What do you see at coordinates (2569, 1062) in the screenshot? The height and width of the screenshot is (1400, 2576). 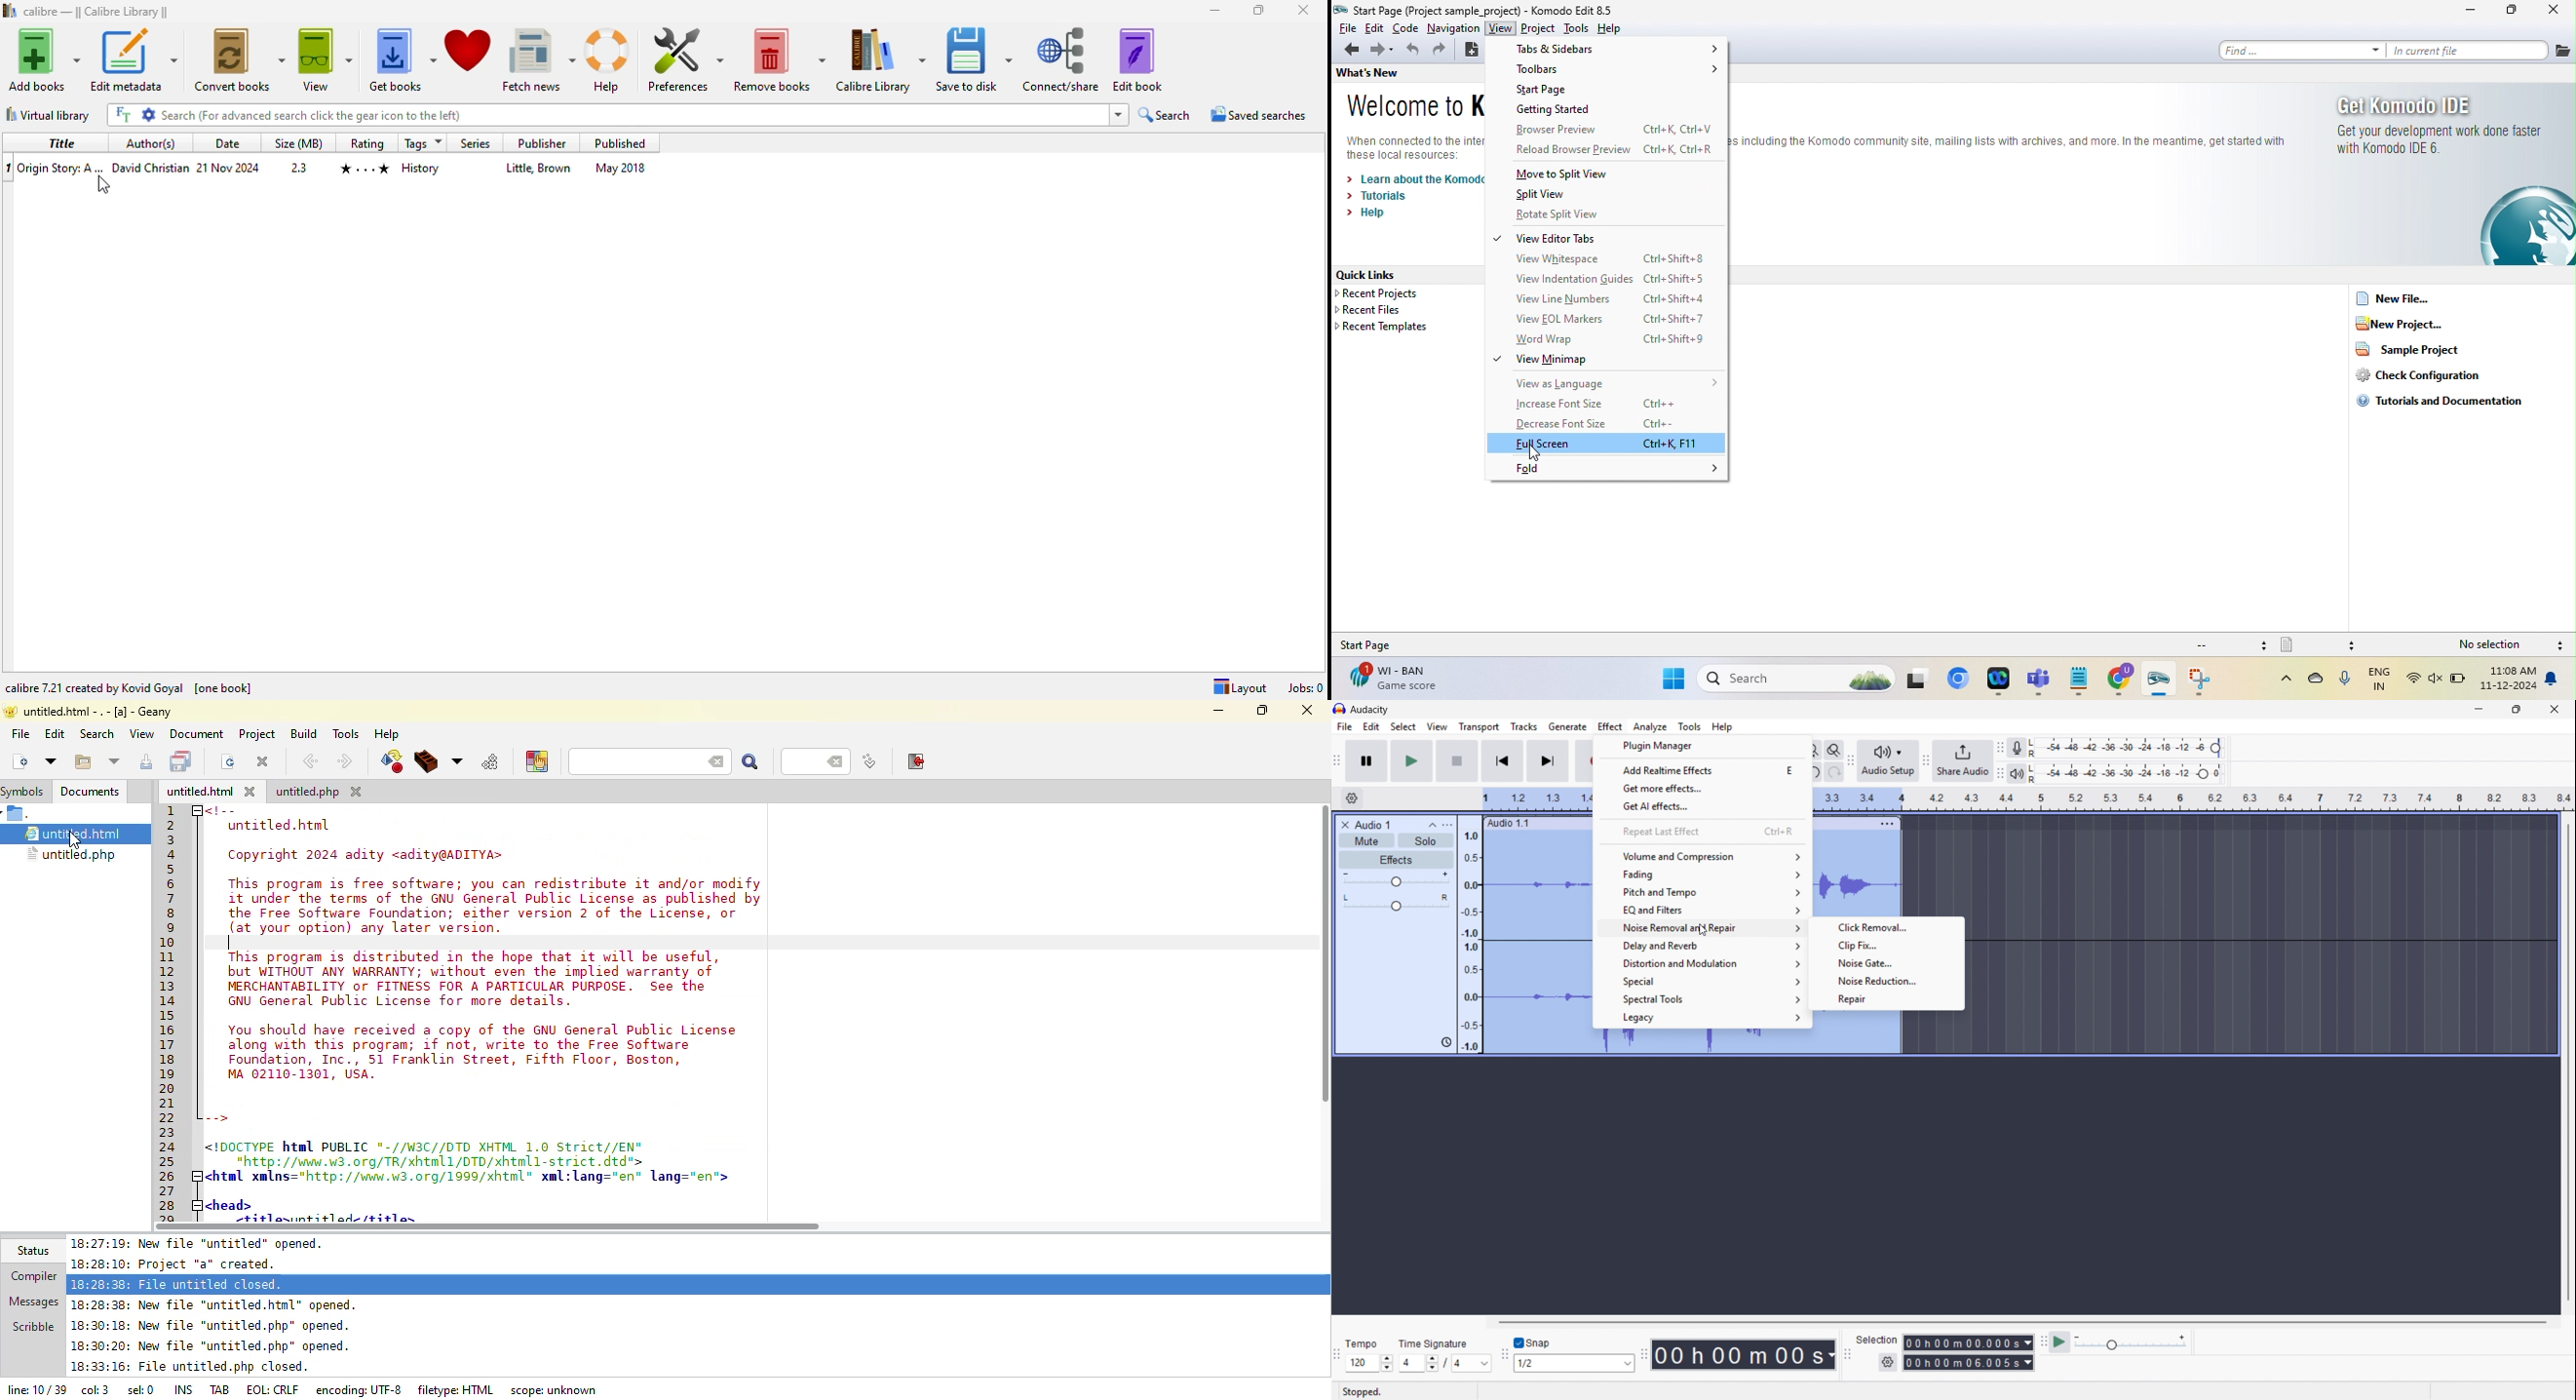 I see `Vertical scrollbar` at bounding box center [2569, 1062].